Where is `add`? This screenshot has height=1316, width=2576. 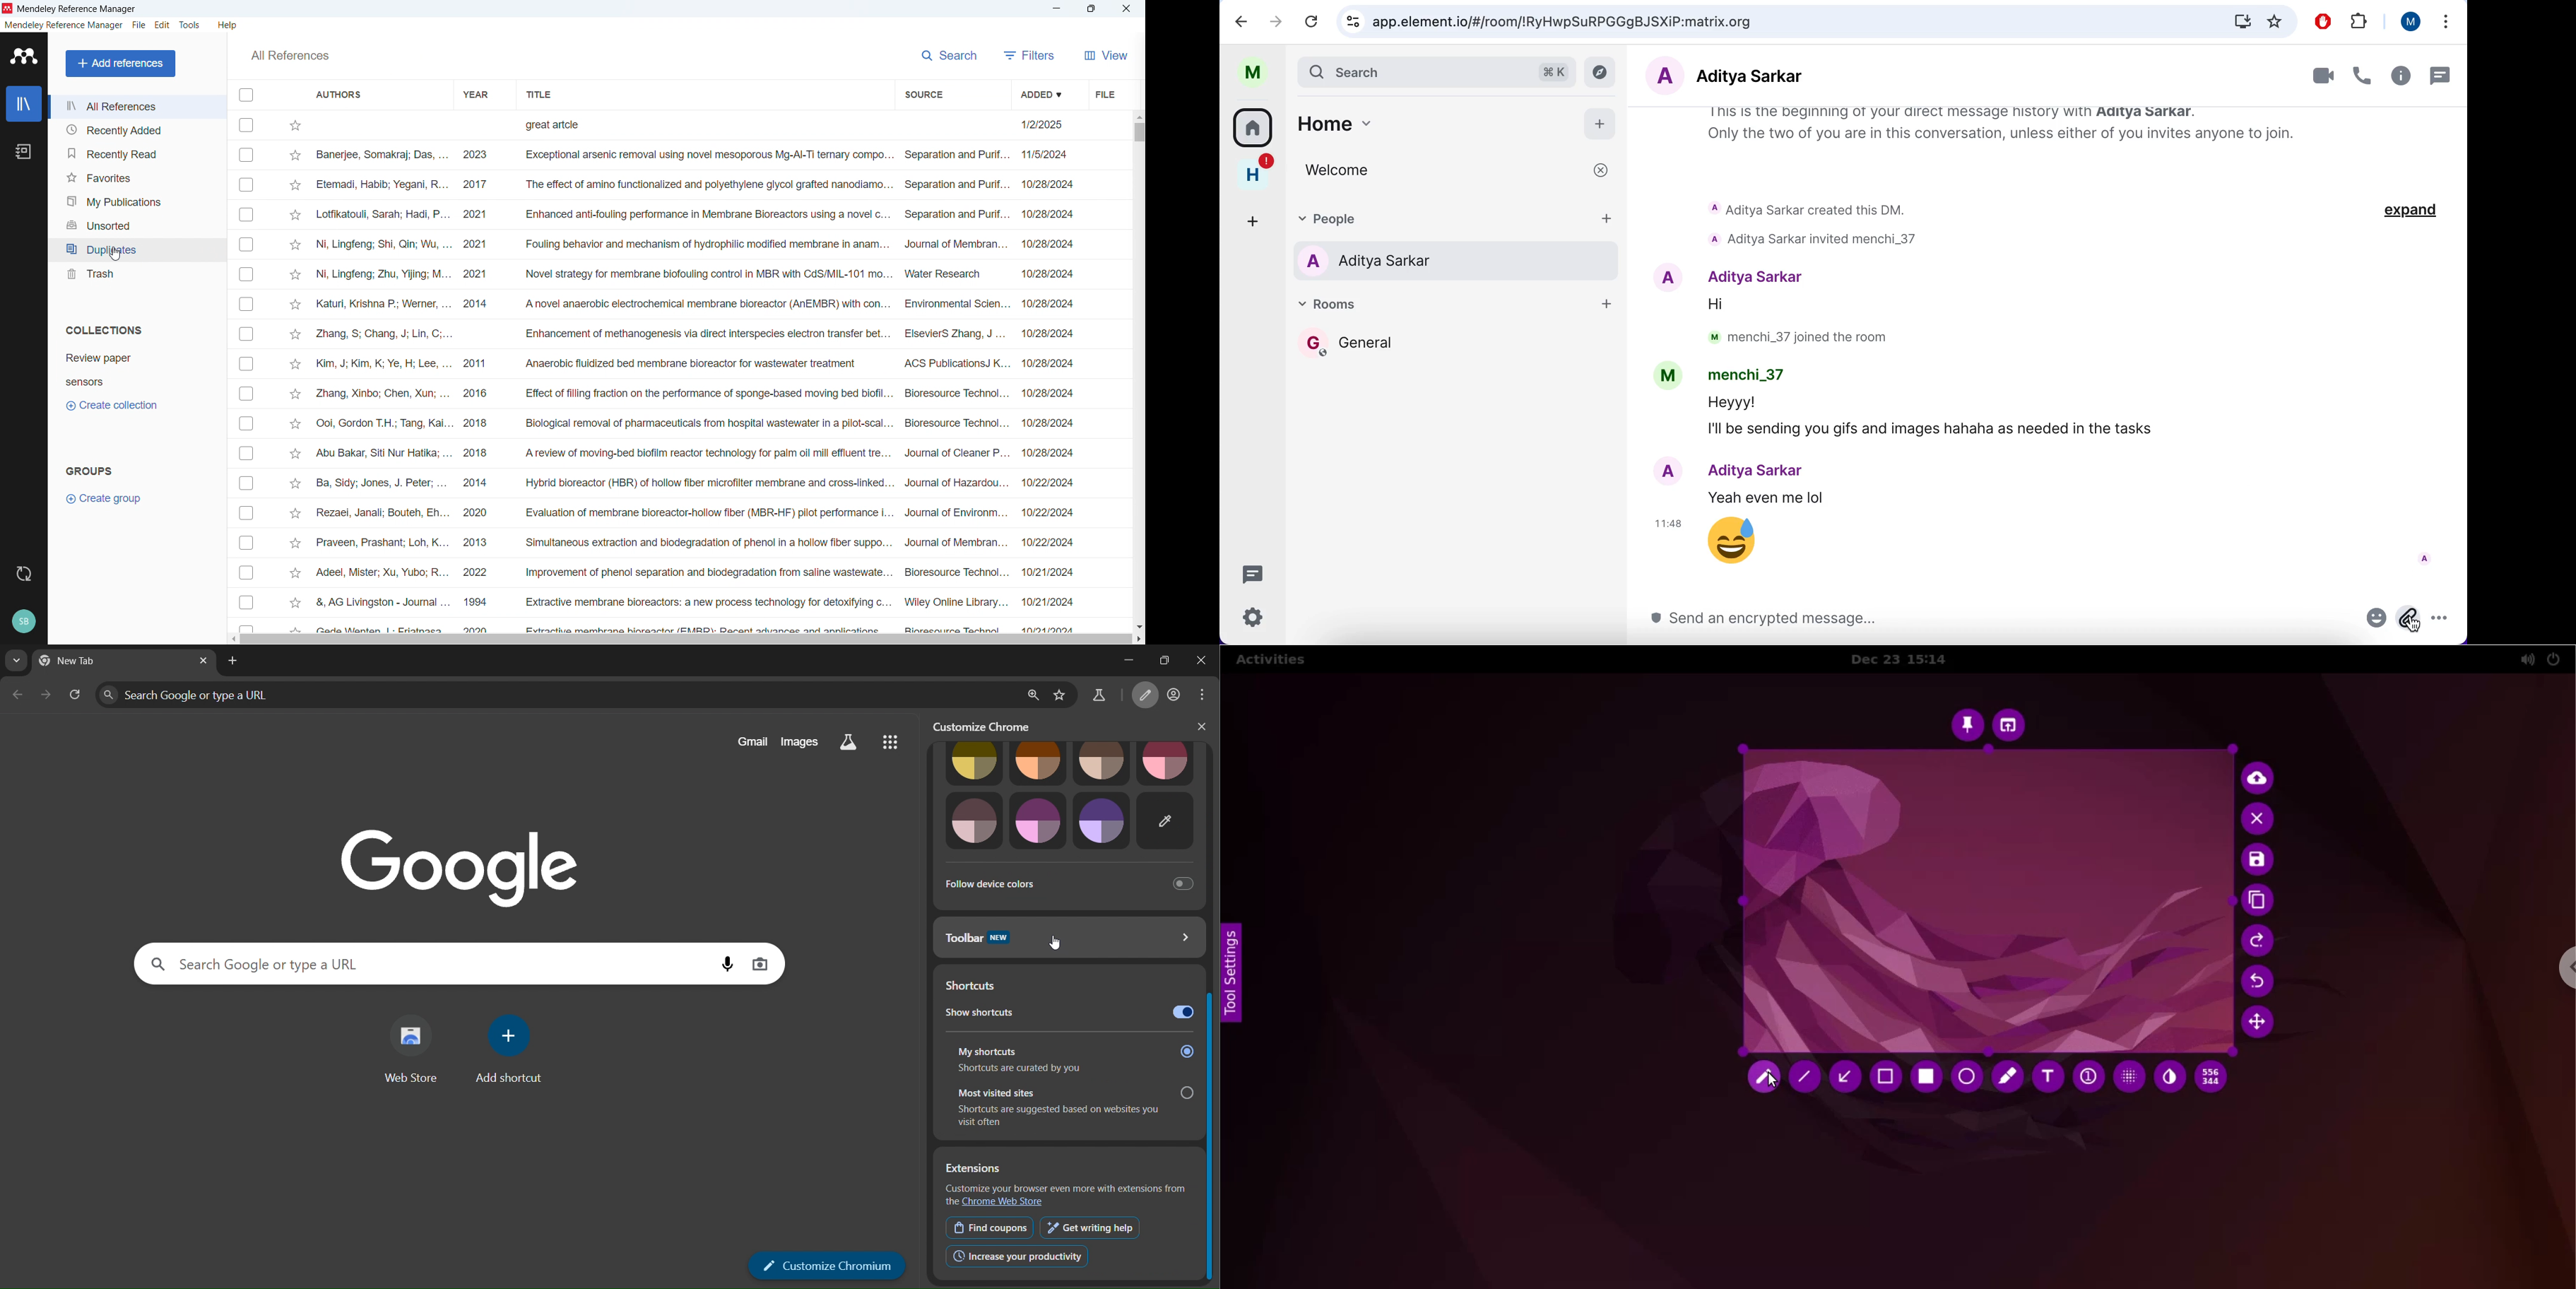 add is located at coordinates (1604, 307).